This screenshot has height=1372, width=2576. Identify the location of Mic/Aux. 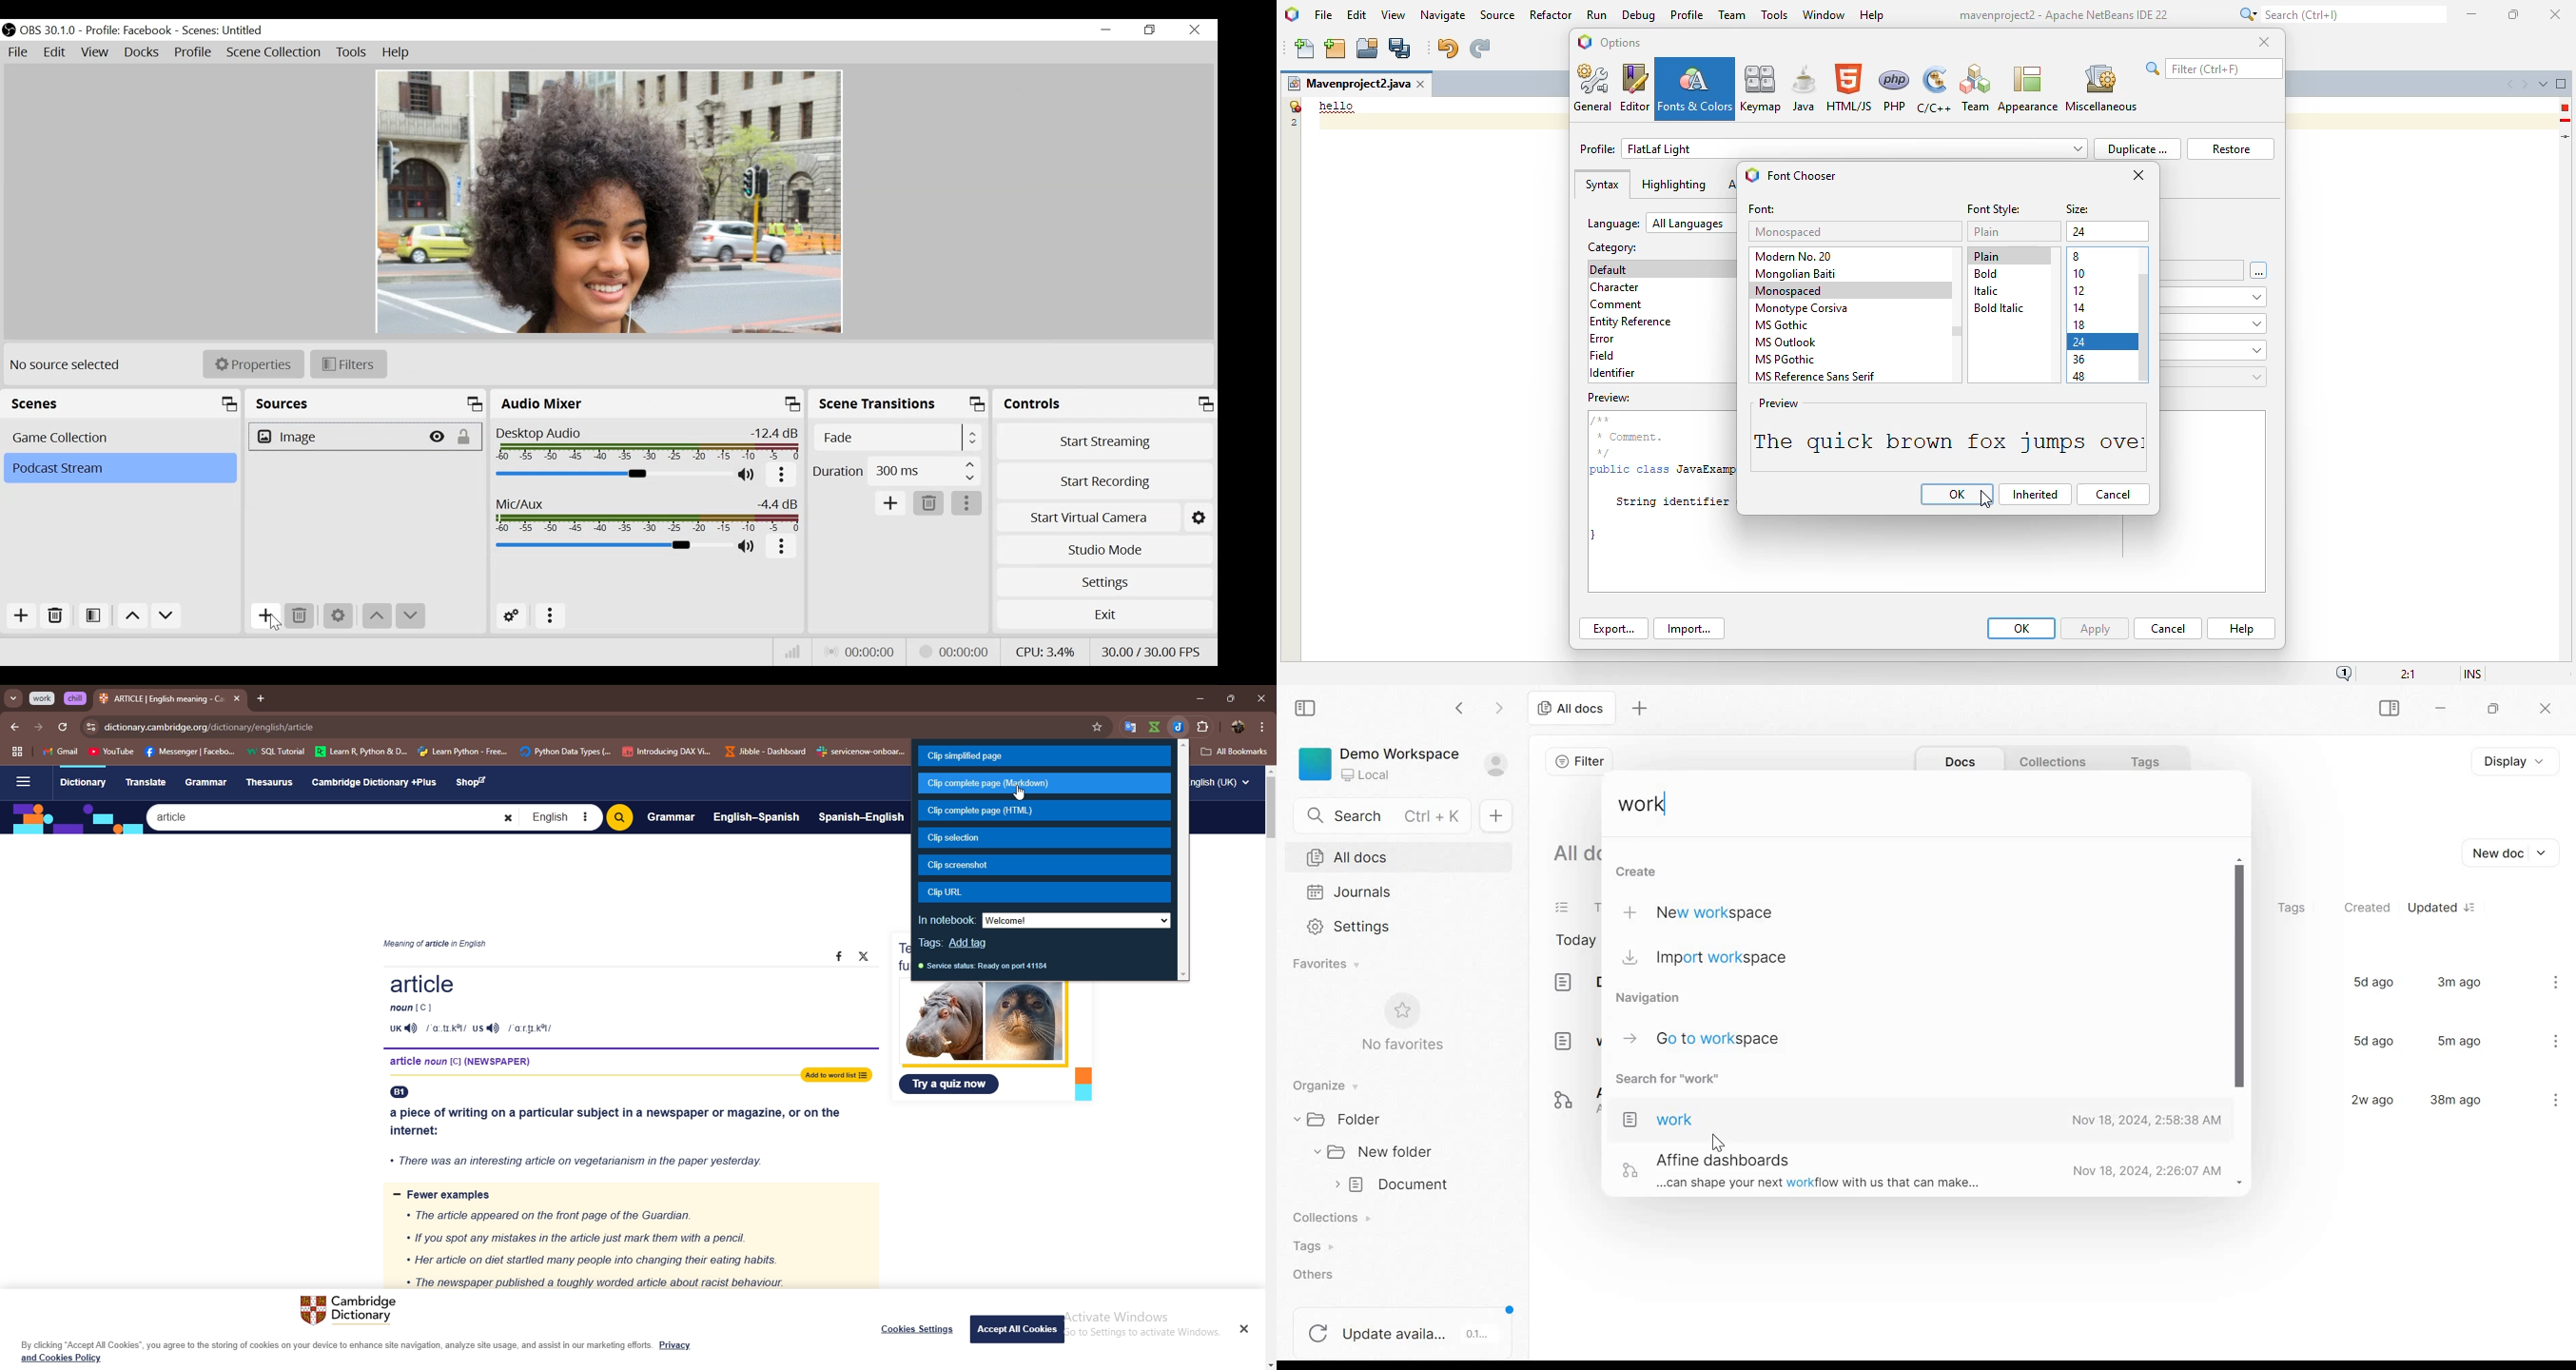
(644, 512).